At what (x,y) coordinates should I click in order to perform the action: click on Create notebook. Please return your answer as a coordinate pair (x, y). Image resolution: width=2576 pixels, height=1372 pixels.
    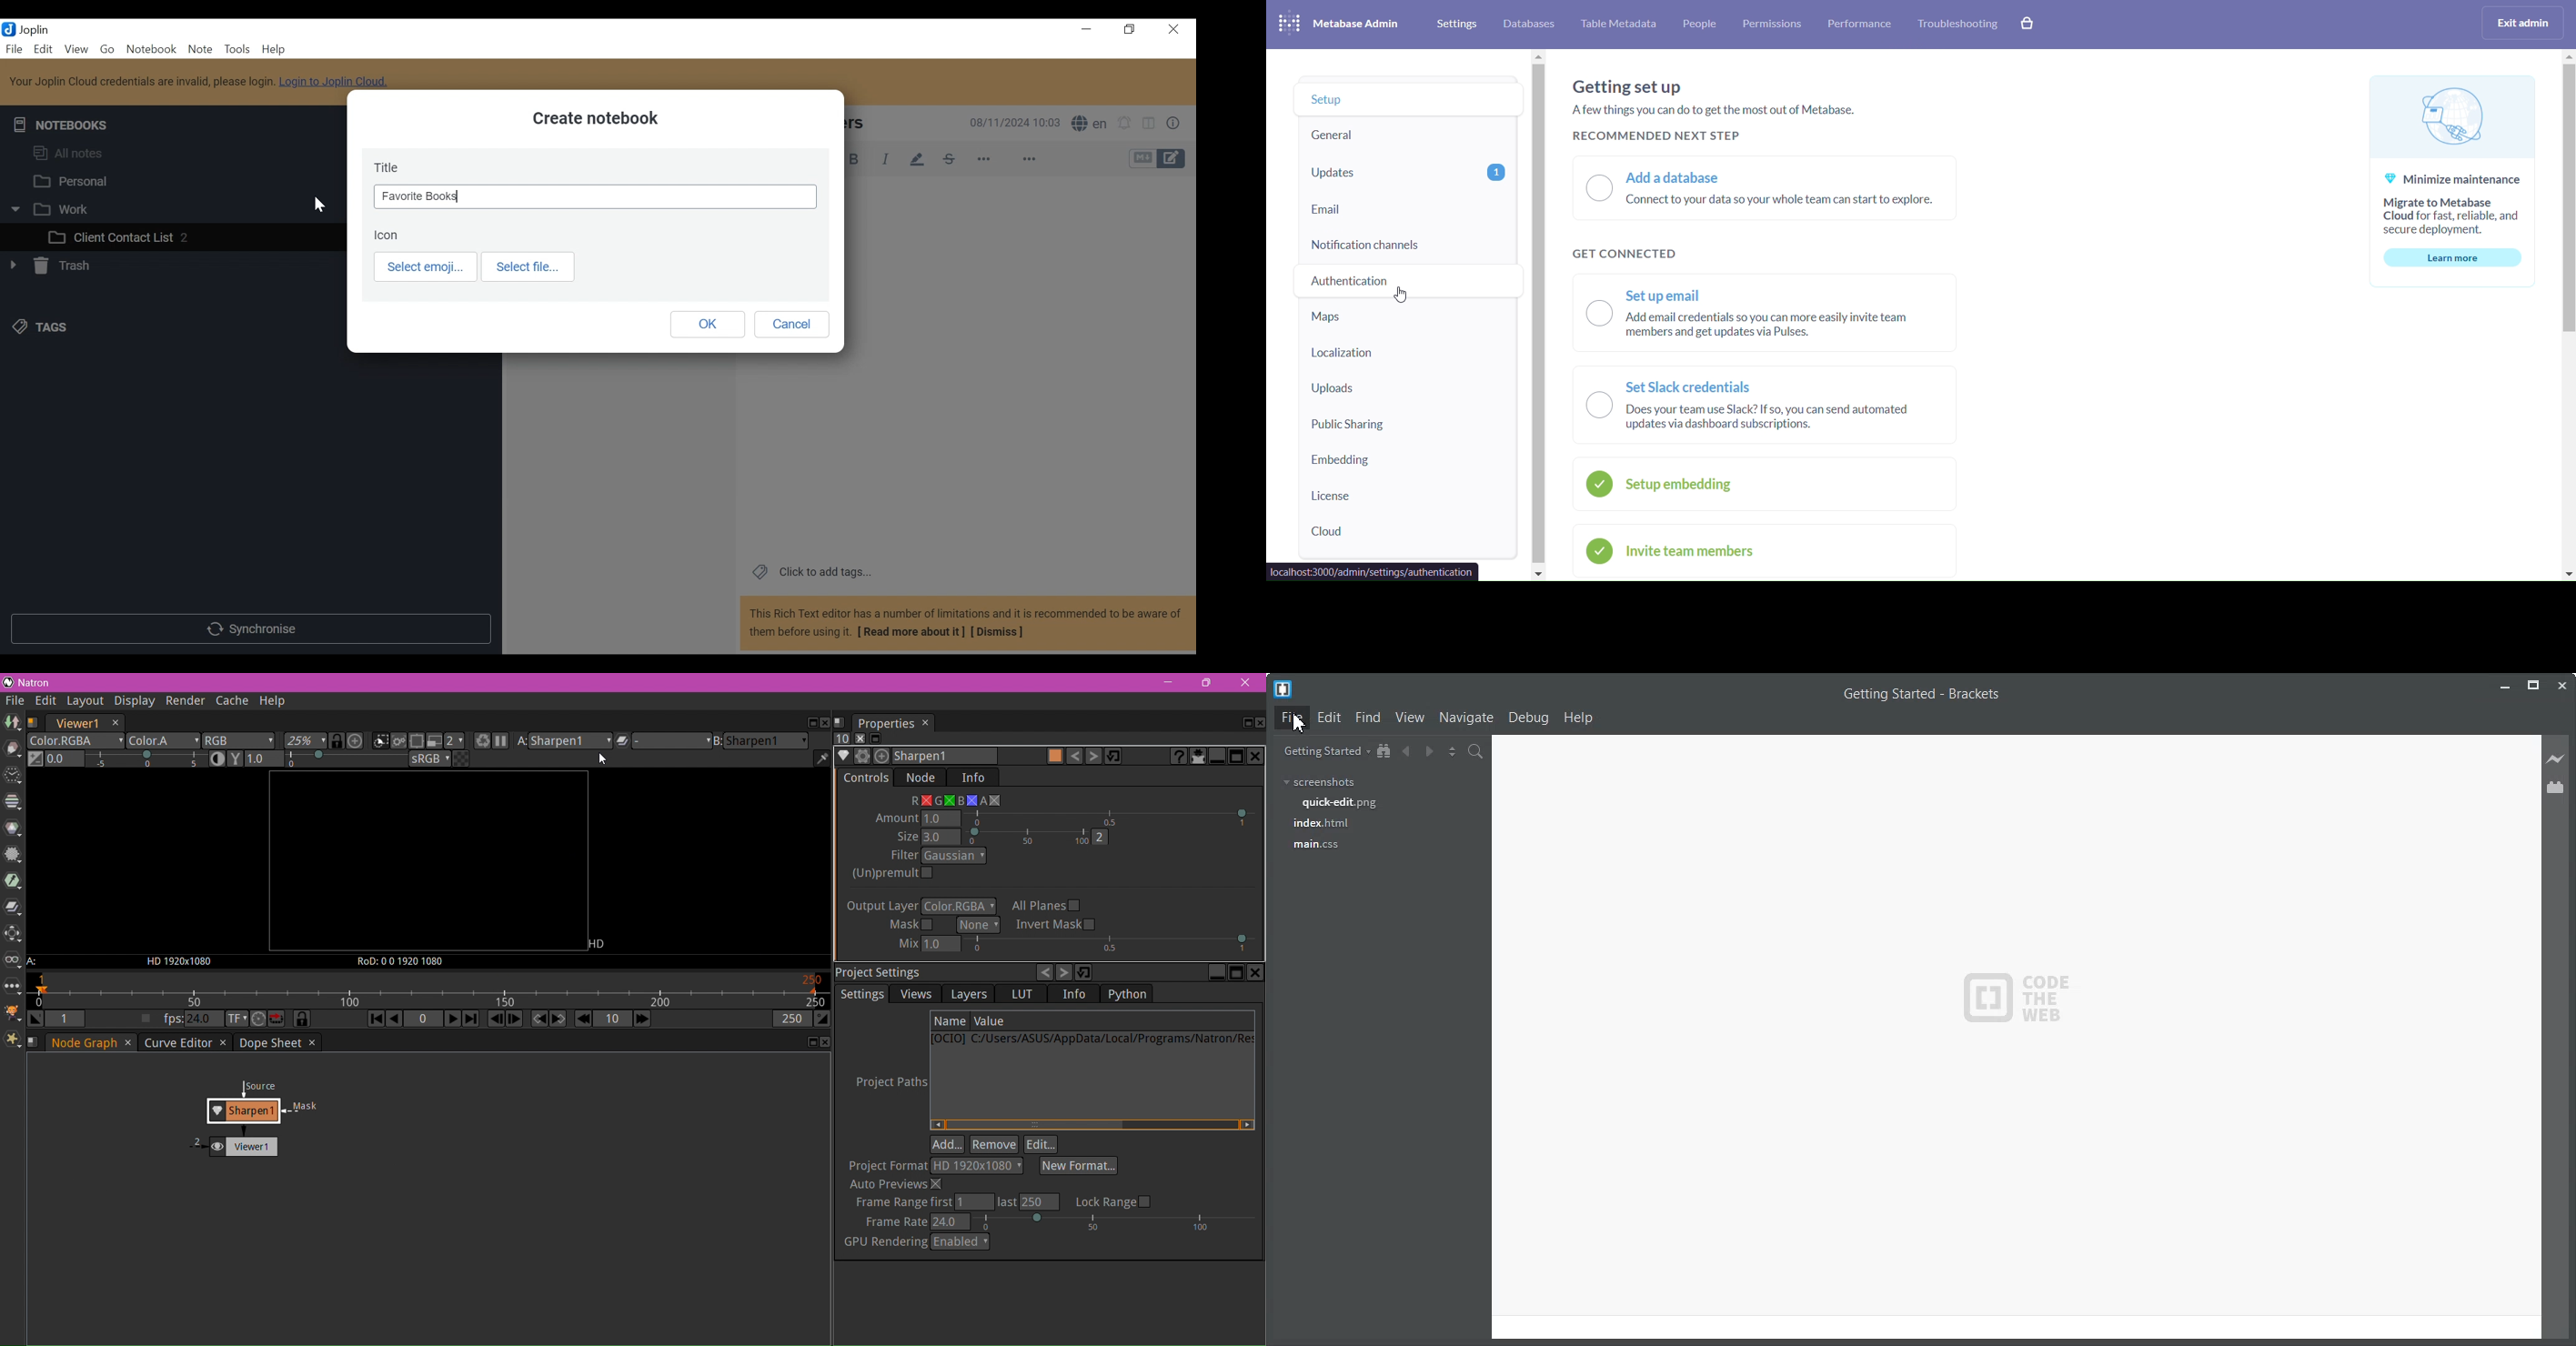
    Looking at the image, I should click on (597, 120).